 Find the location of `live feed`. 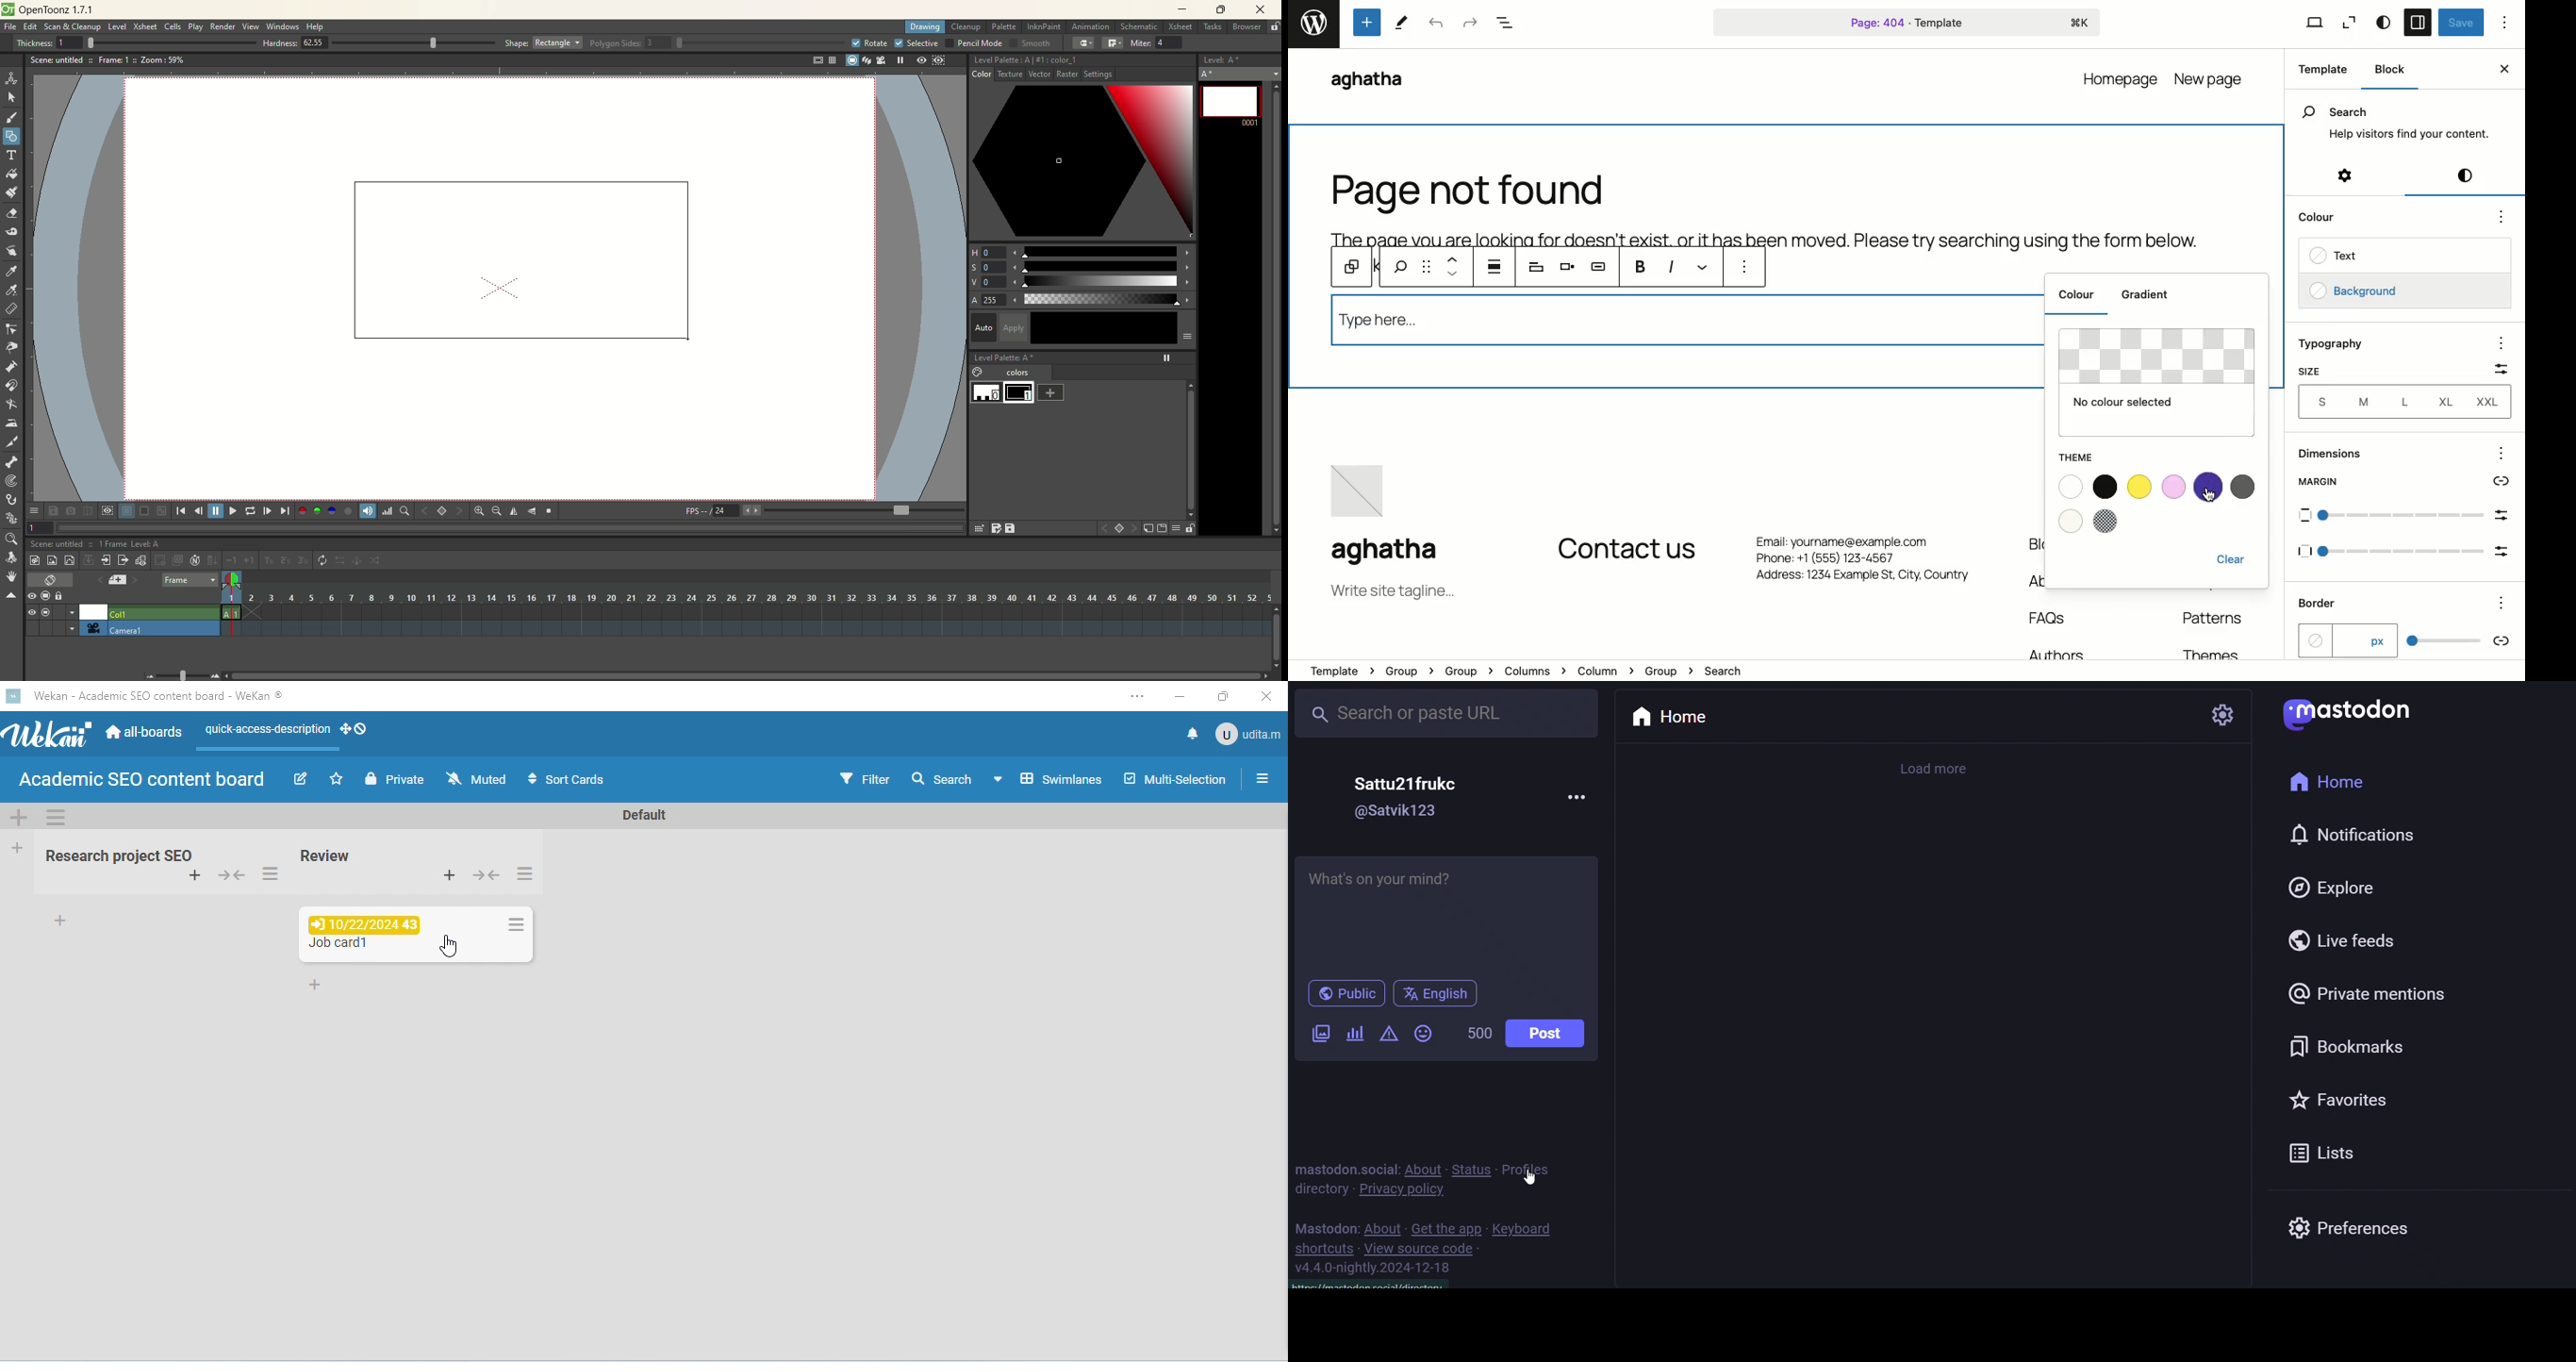

live feed is located at coordinates (2347, 937).